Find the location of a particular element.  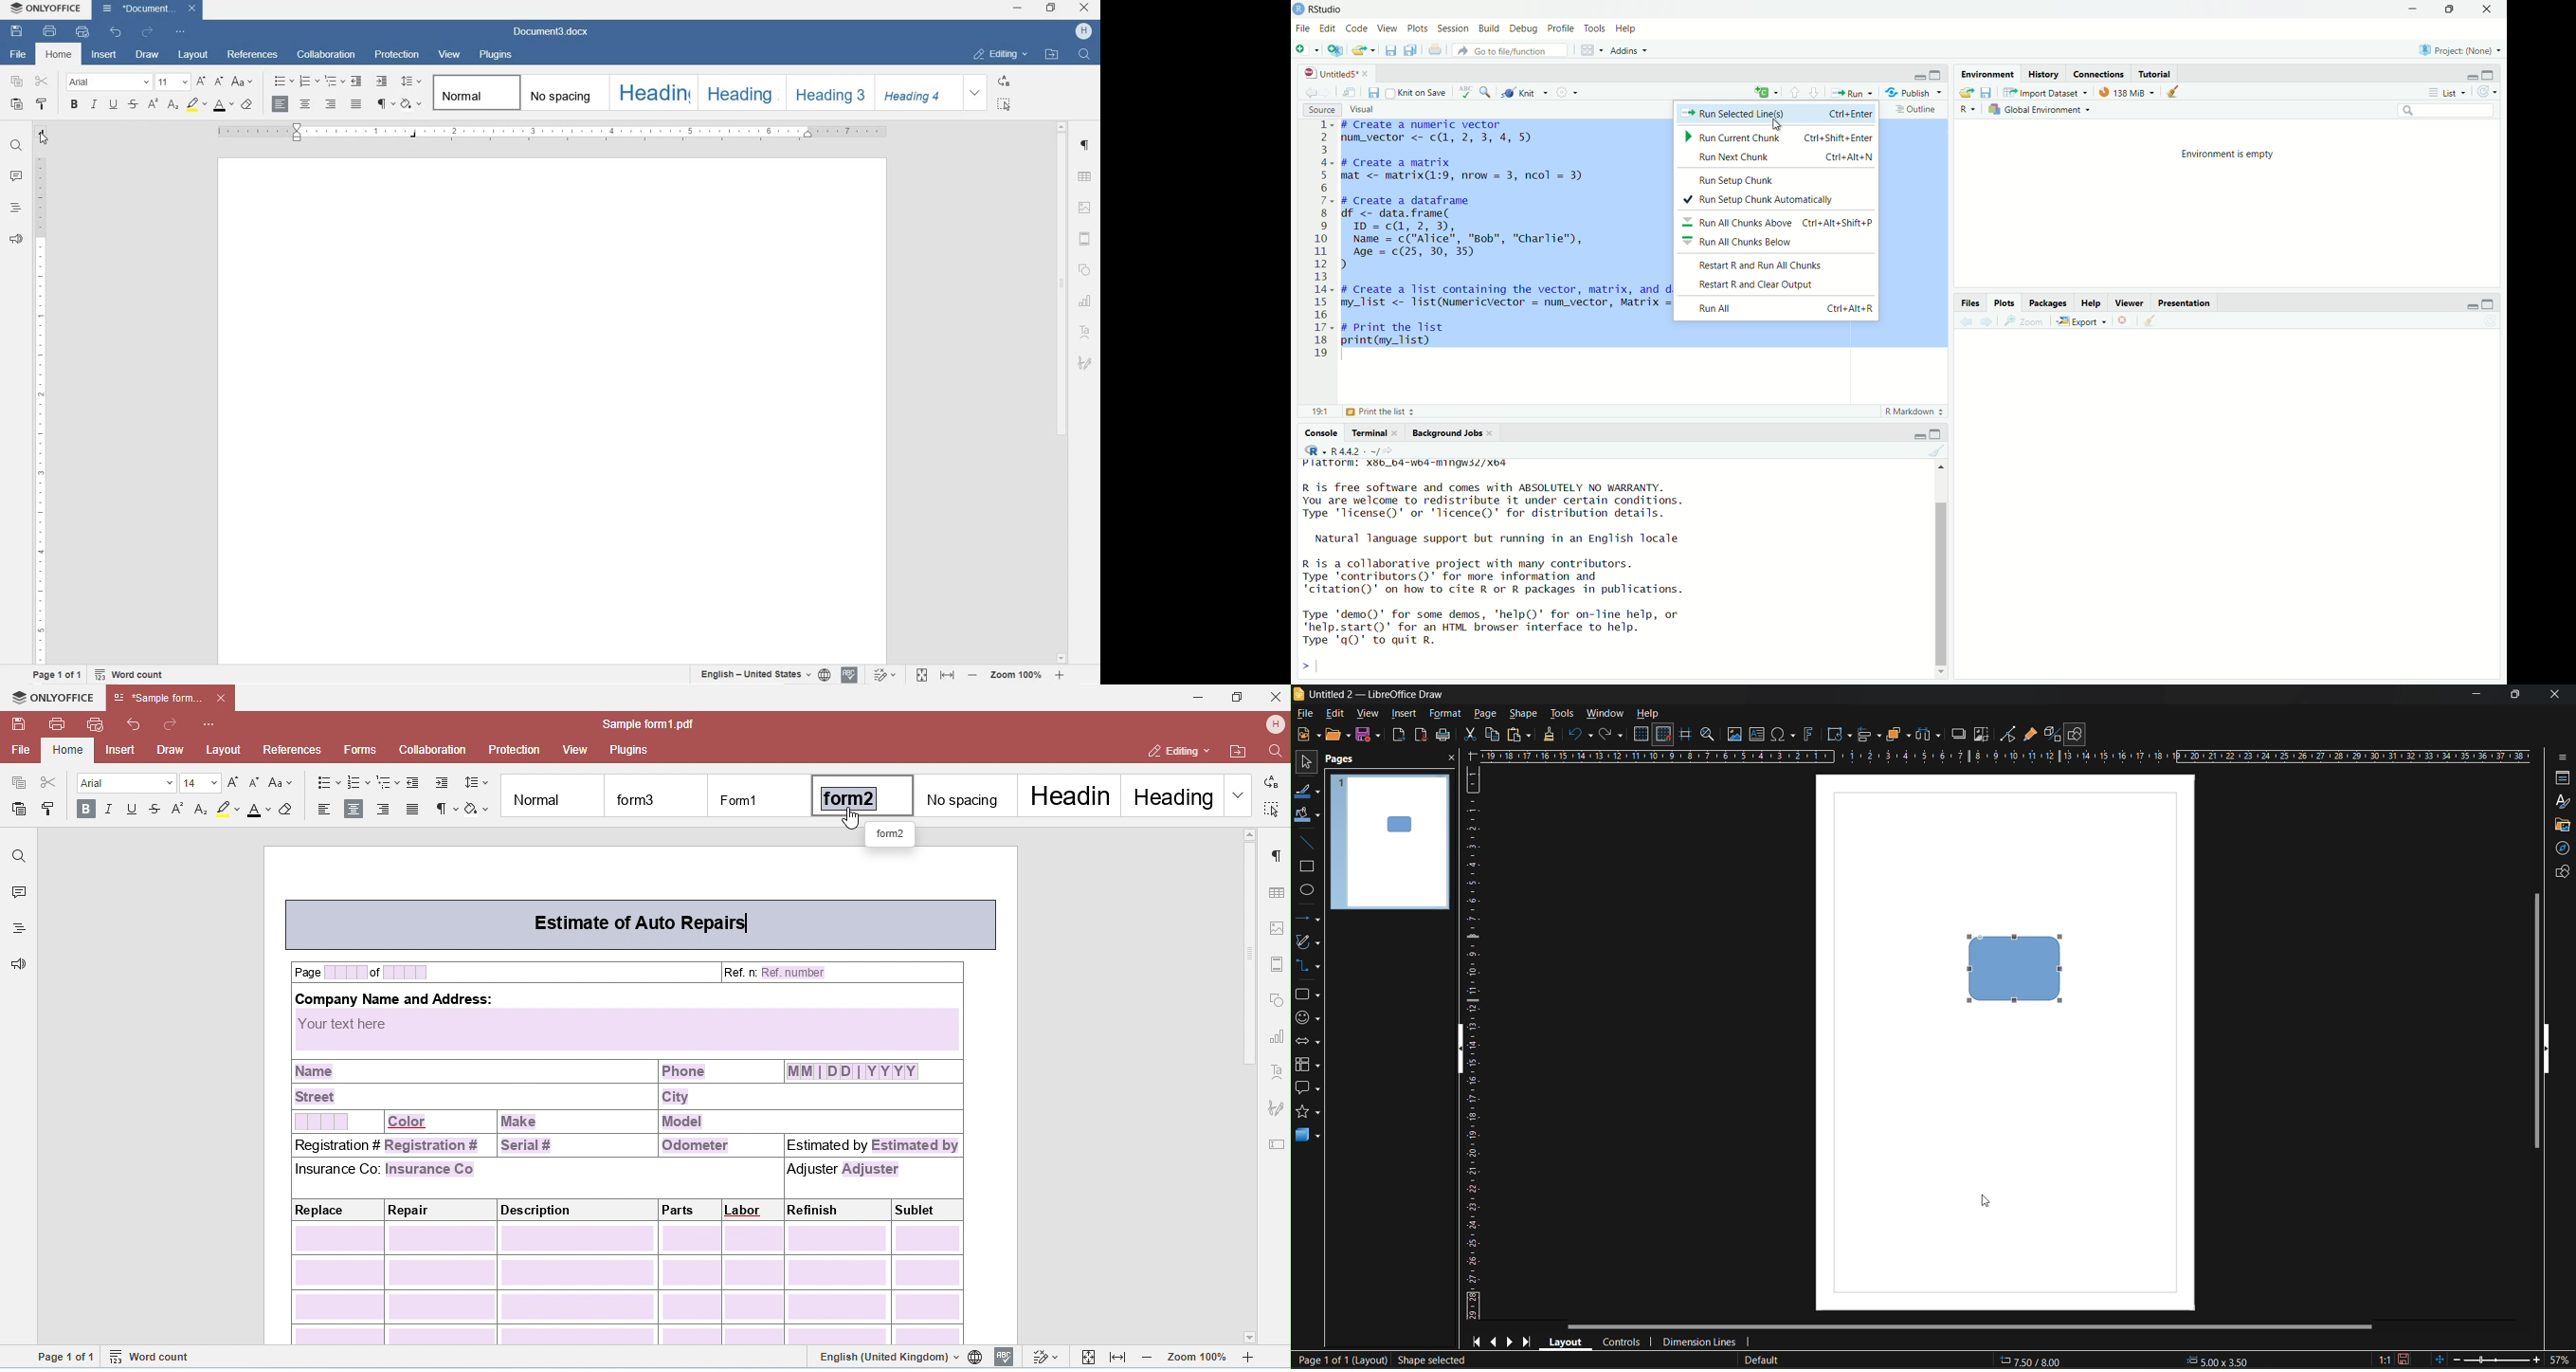

zoom in is located at coordinates (2536, 1361).